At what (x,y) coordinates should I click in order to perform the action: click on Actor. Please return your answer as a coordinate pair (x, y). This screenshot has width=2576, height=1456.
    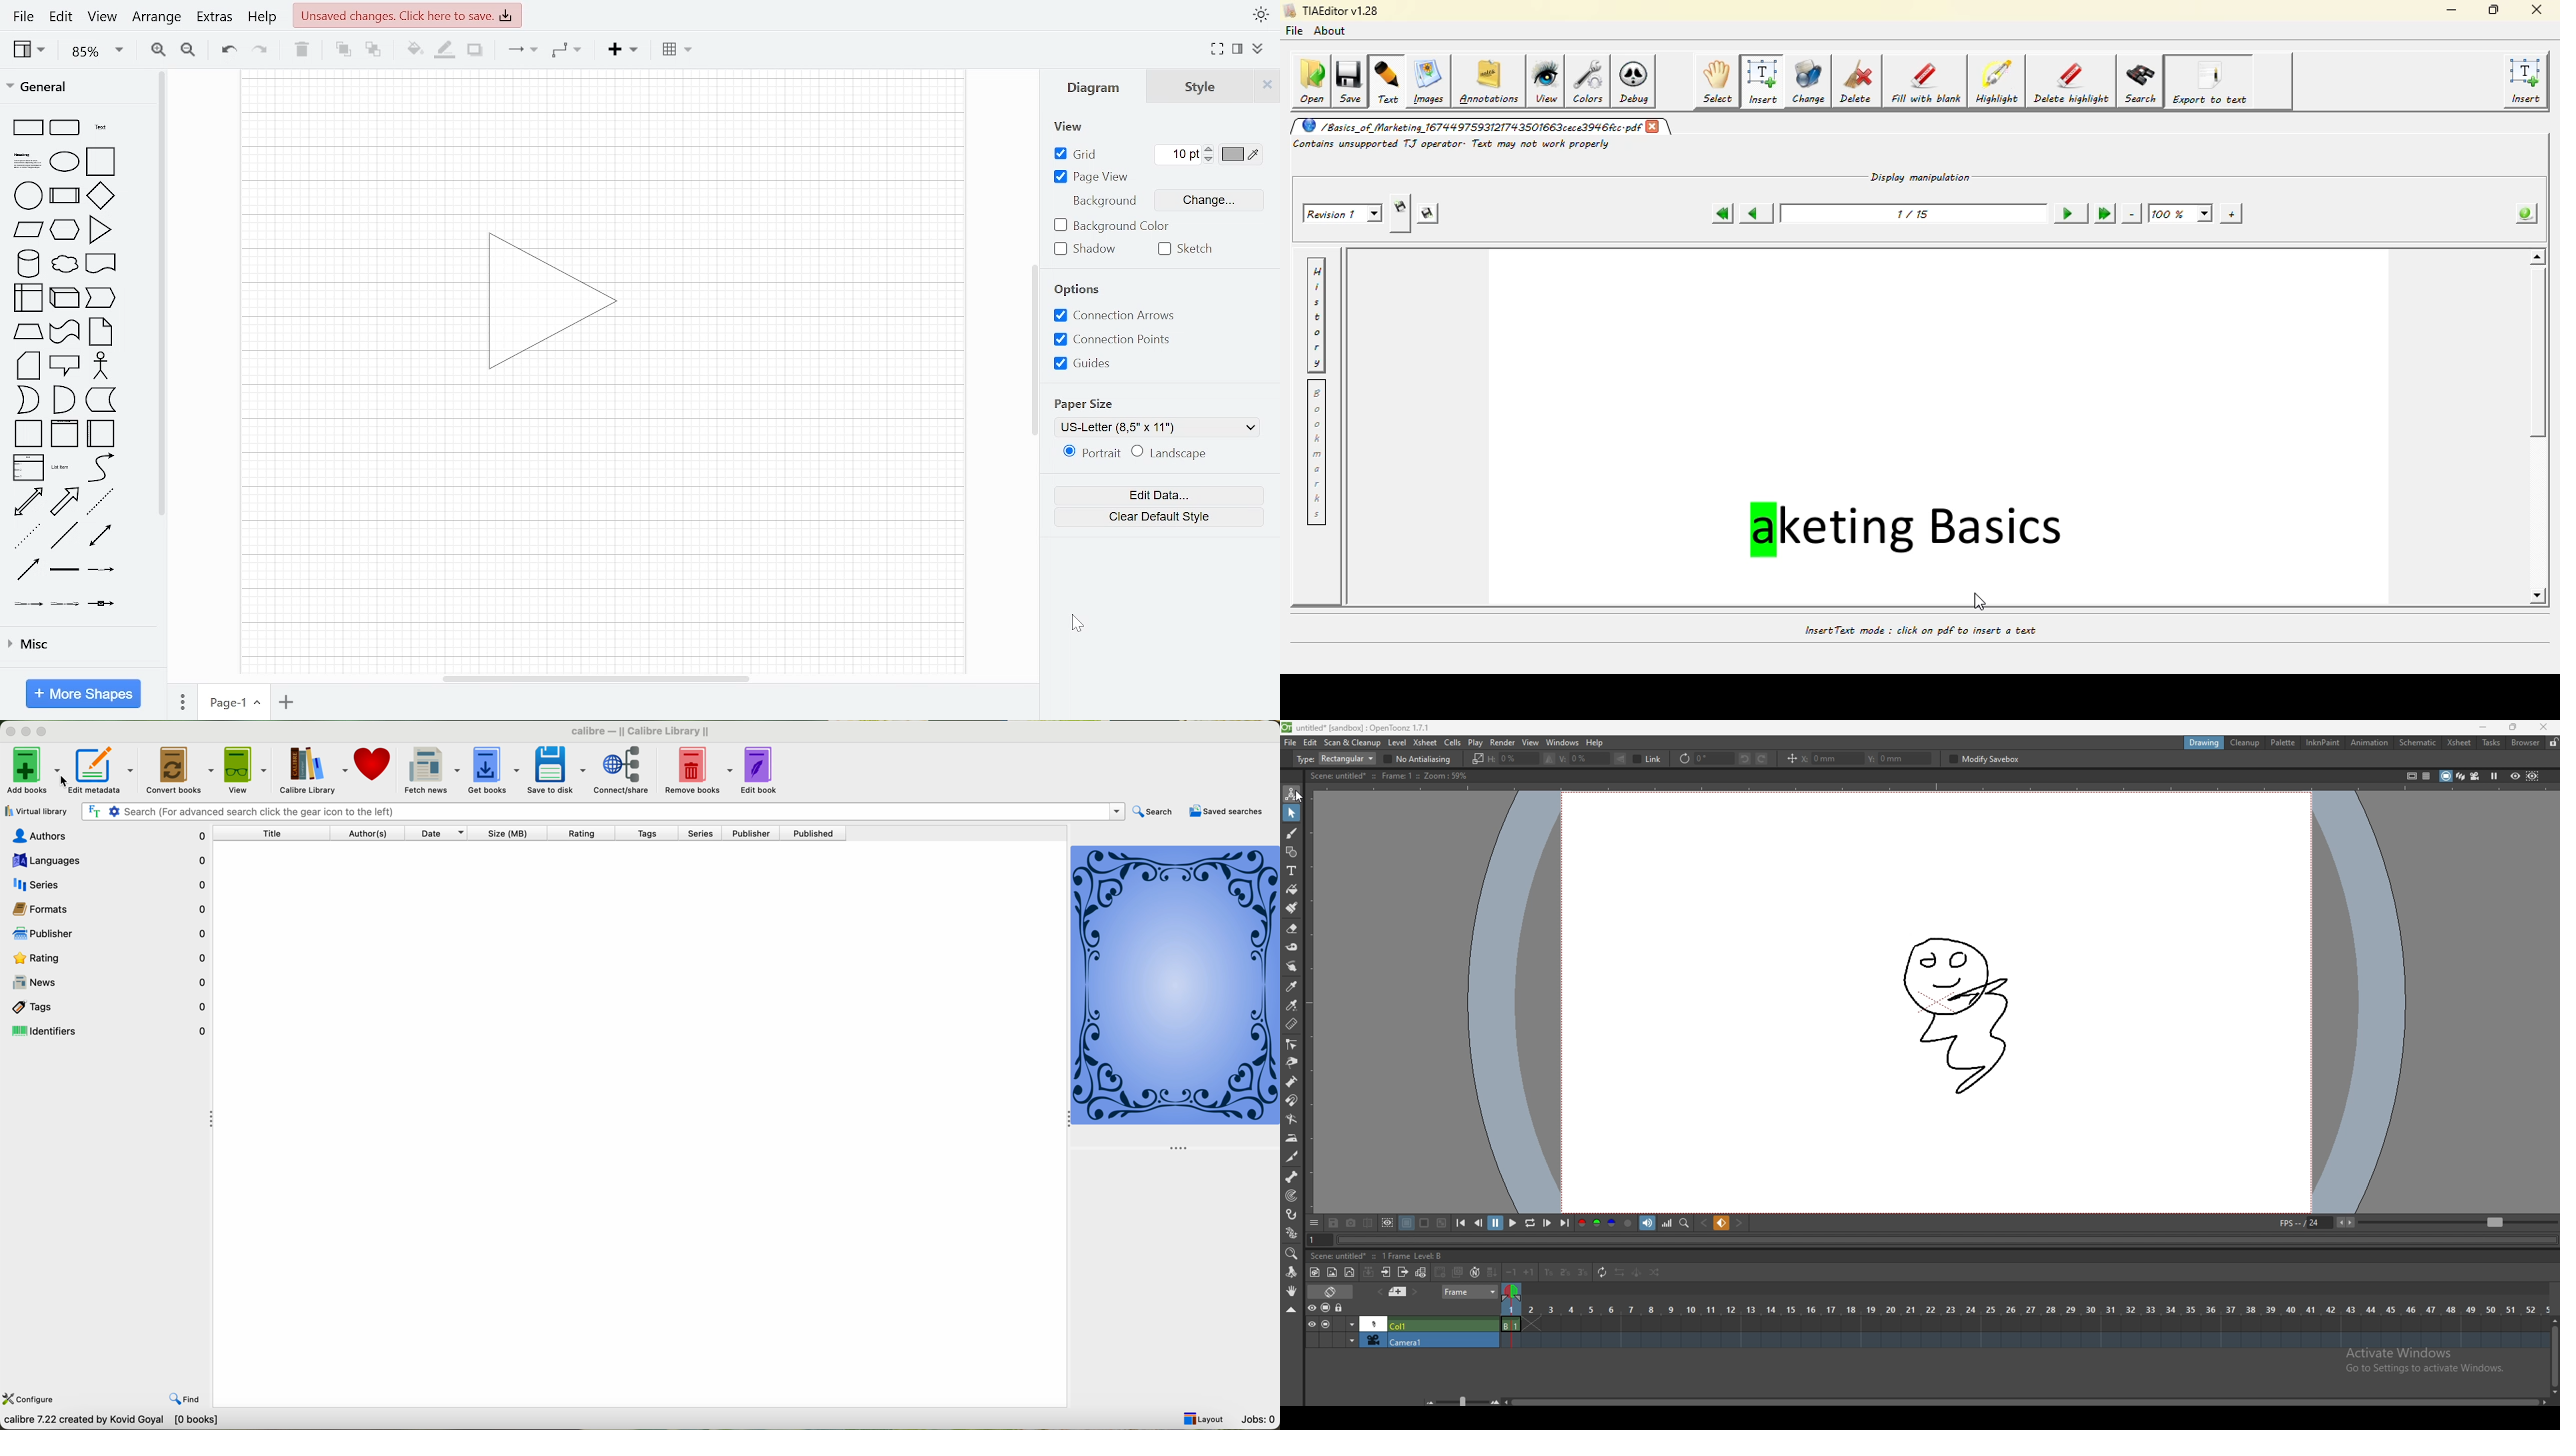
    Looking at the image, I should click on (101, 365).